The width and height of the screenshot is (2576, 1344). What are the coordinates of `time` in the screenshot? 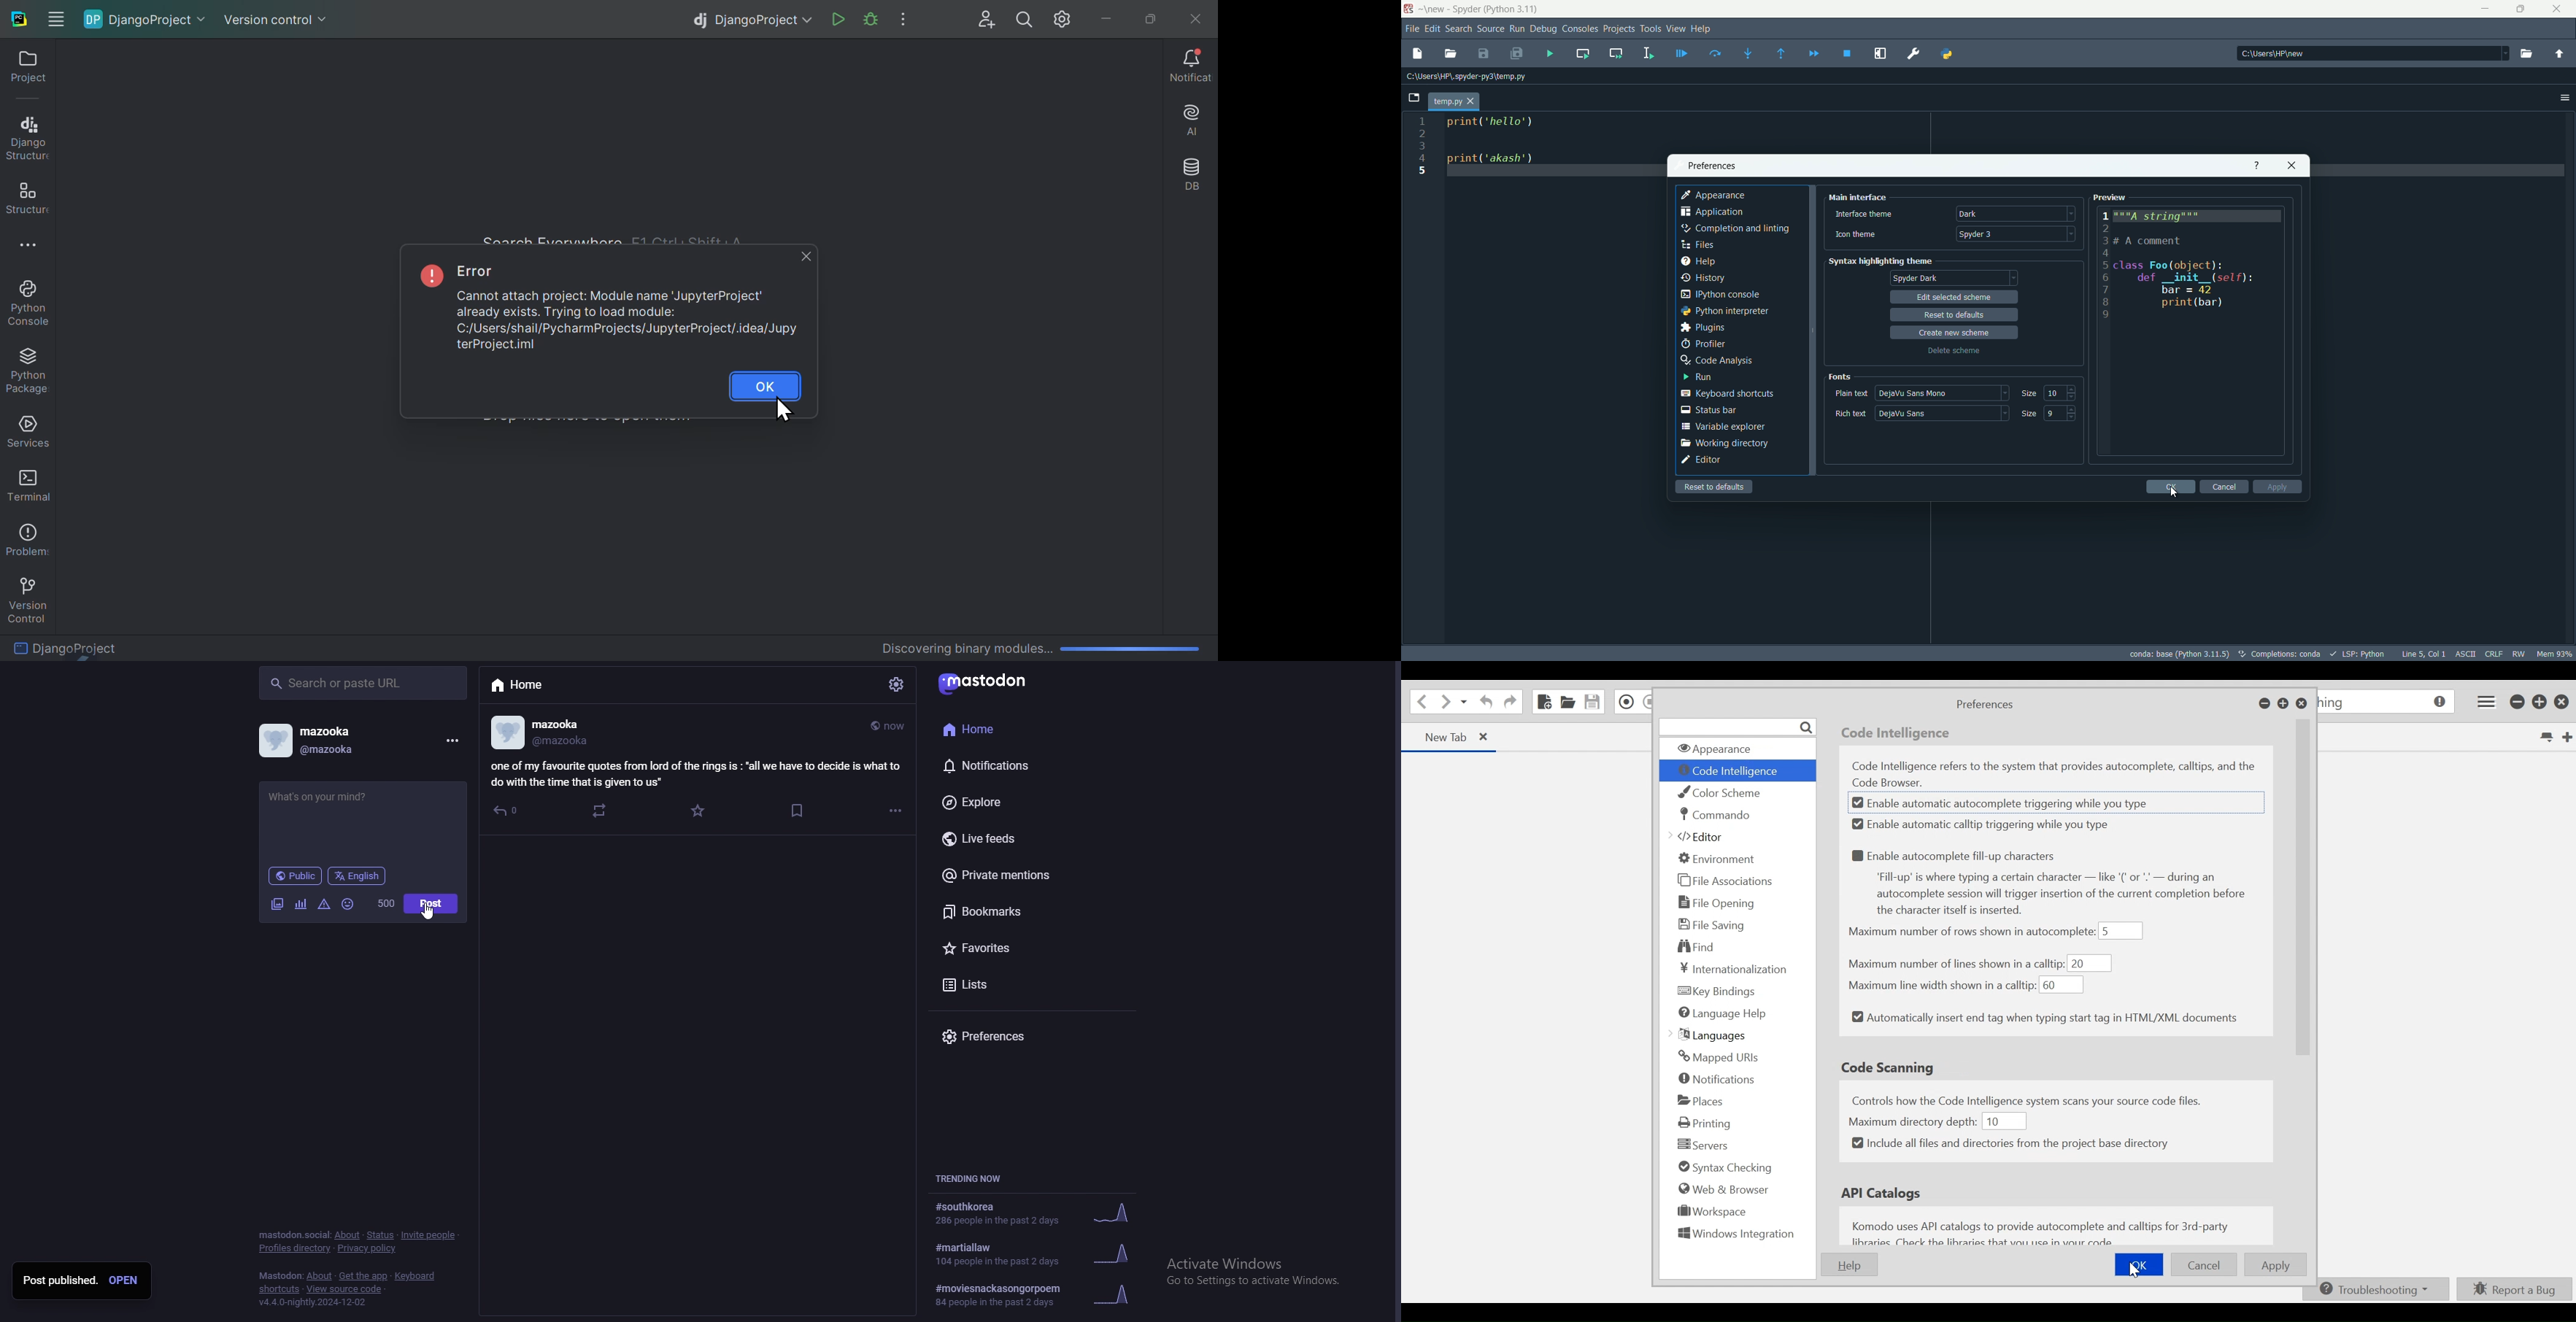 It's located at (888, 724).